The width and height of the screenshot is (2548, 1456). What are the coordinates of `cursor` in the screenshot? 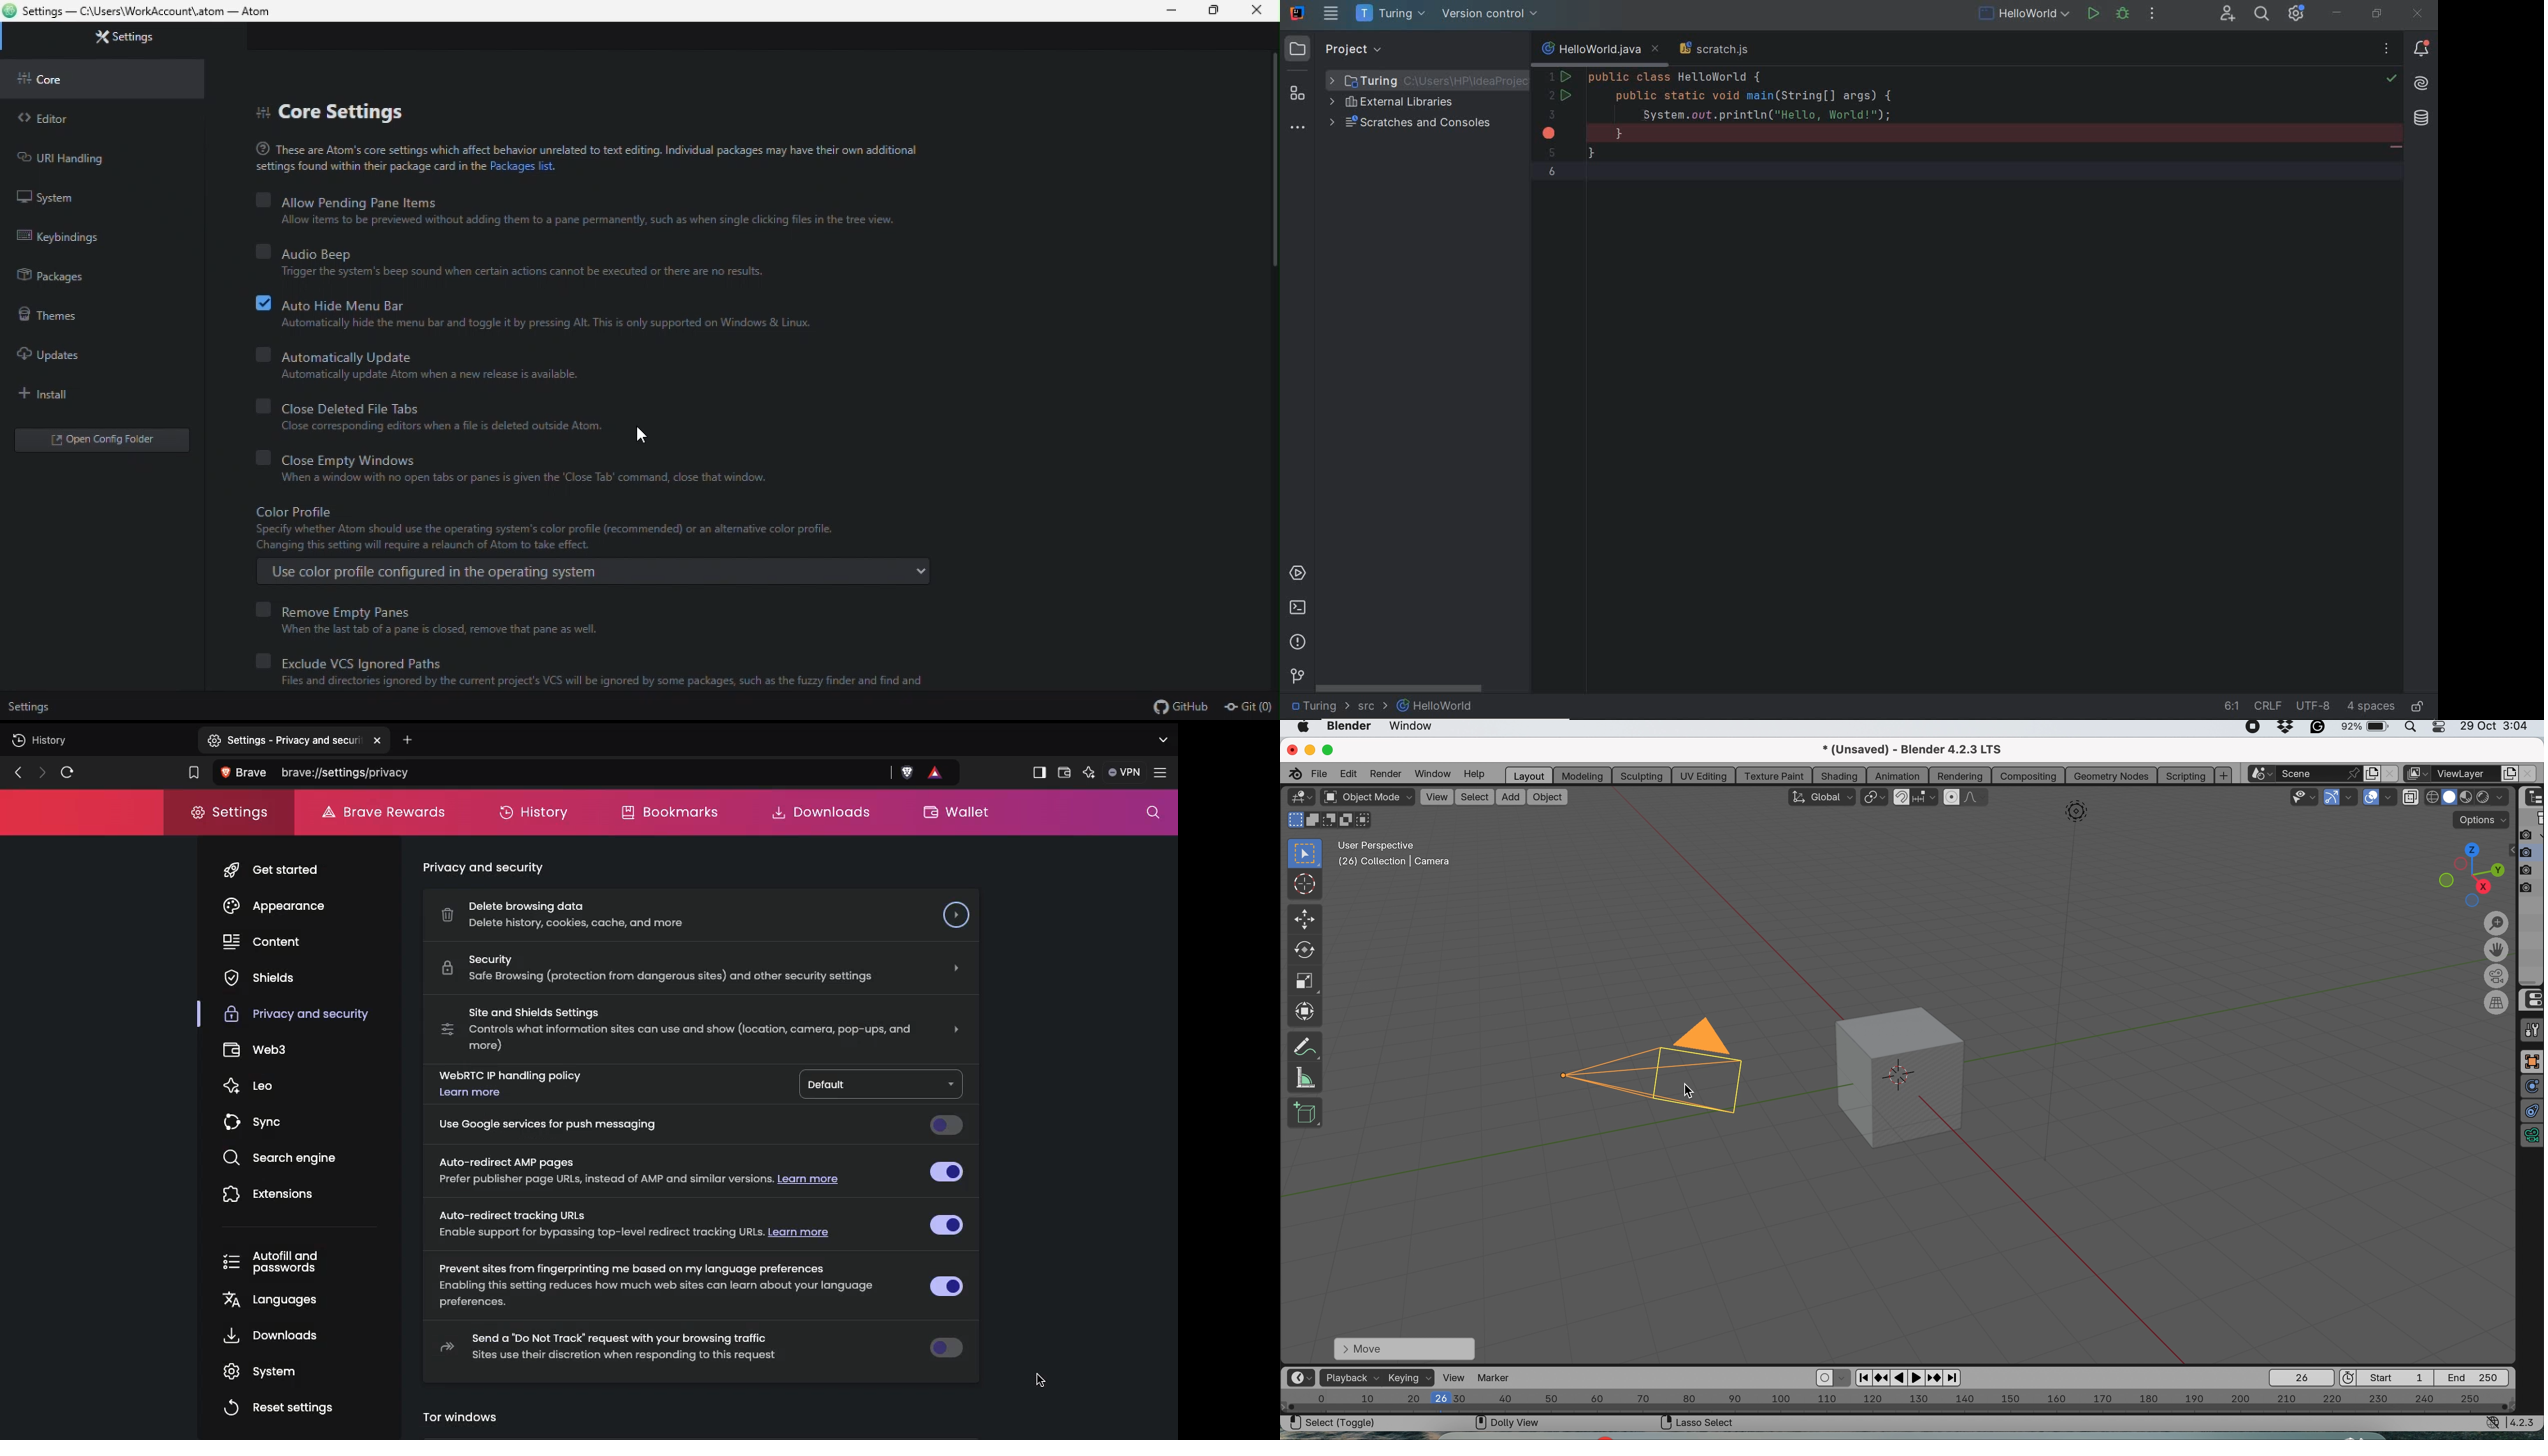 It's located at (636, 431).